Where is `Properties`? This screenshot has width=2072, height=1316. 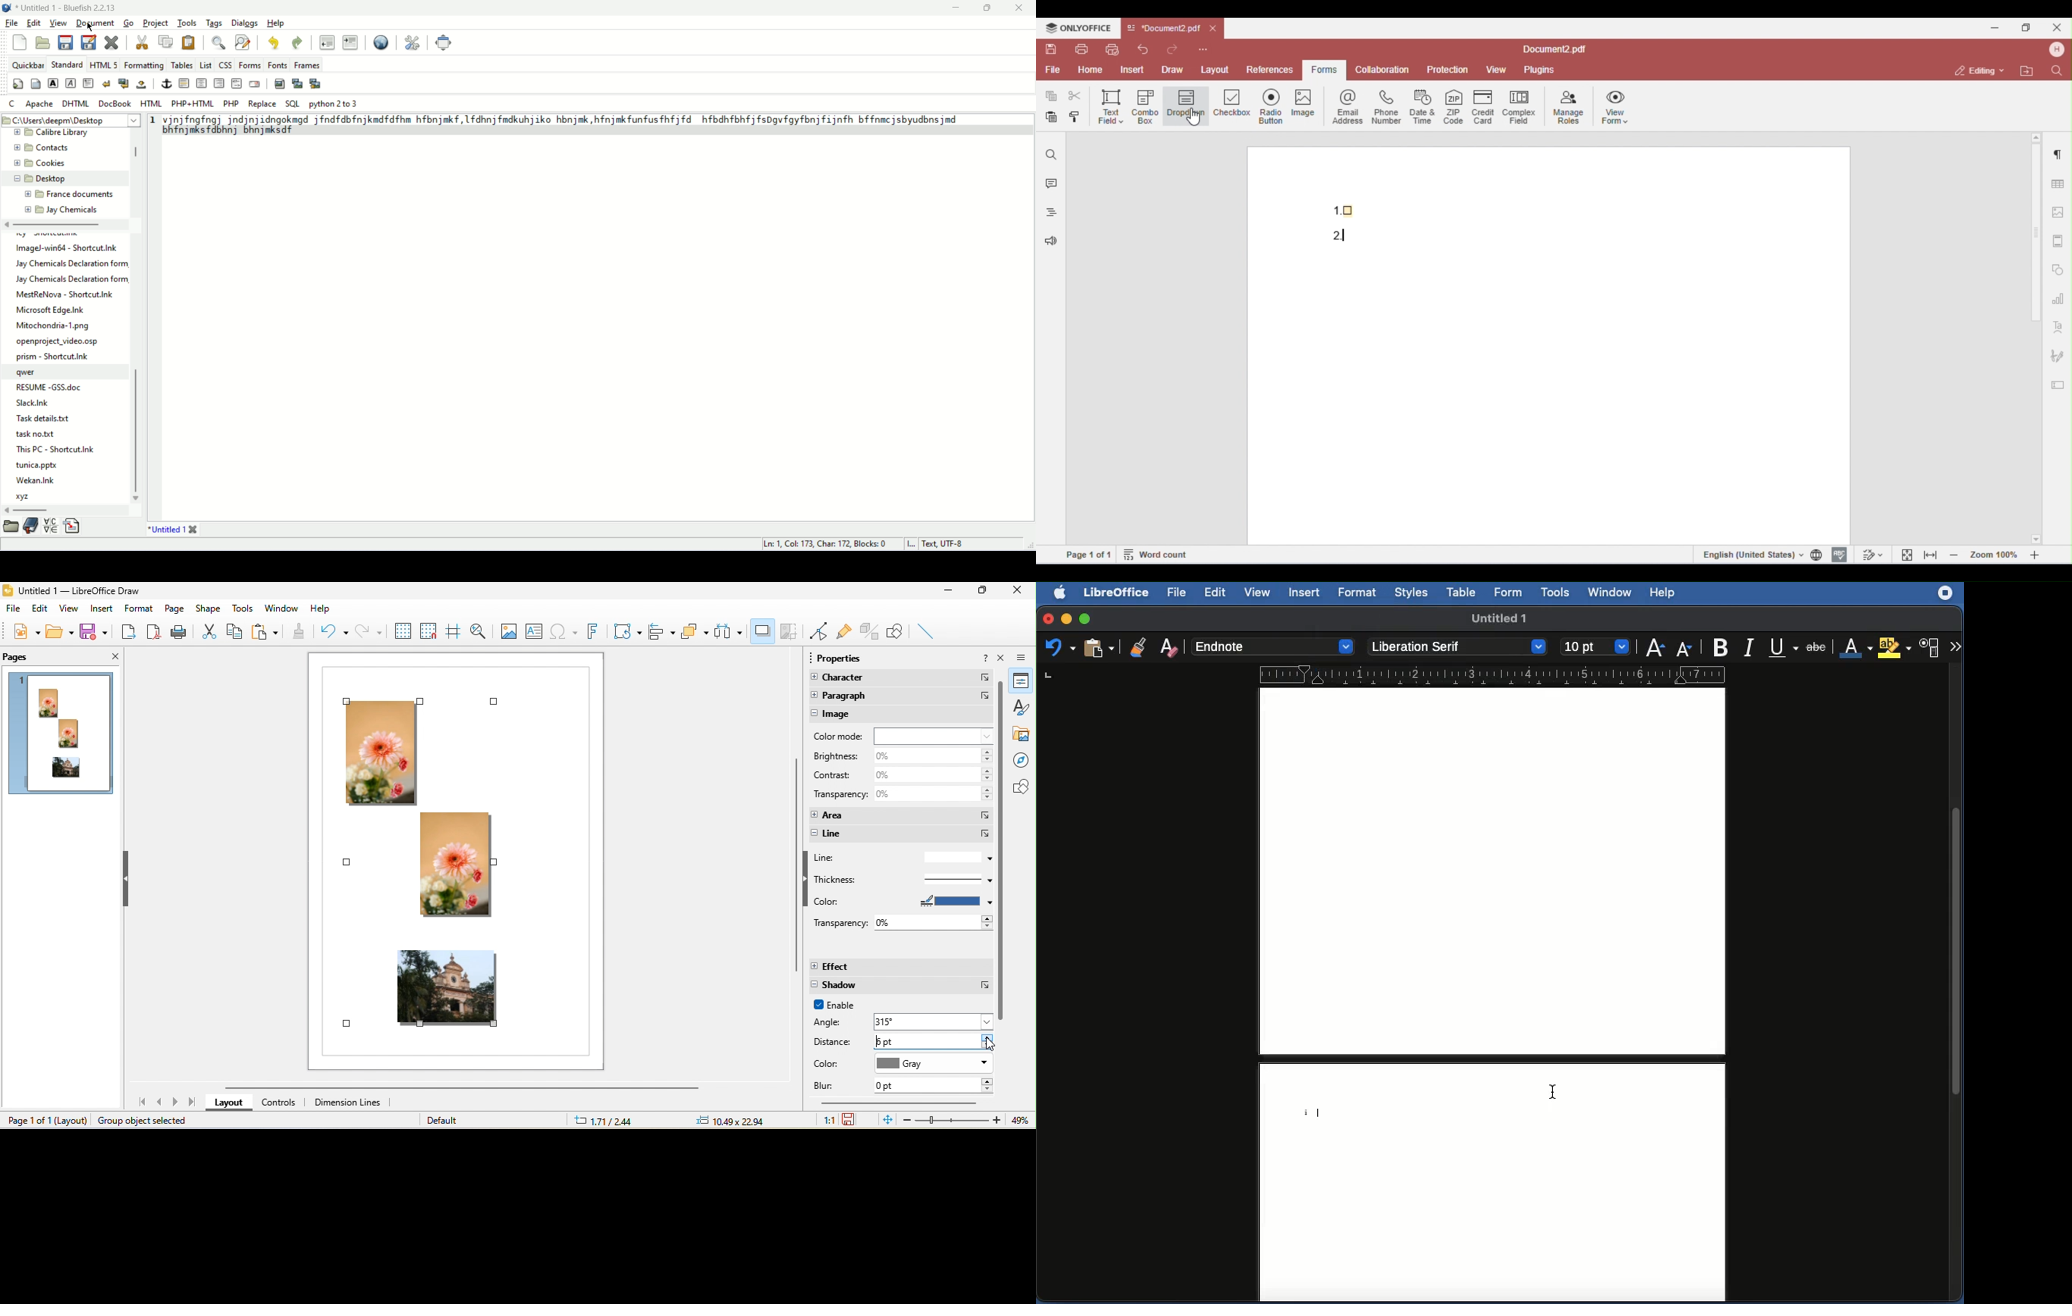
Properties is located at coordinates (1021, 683).